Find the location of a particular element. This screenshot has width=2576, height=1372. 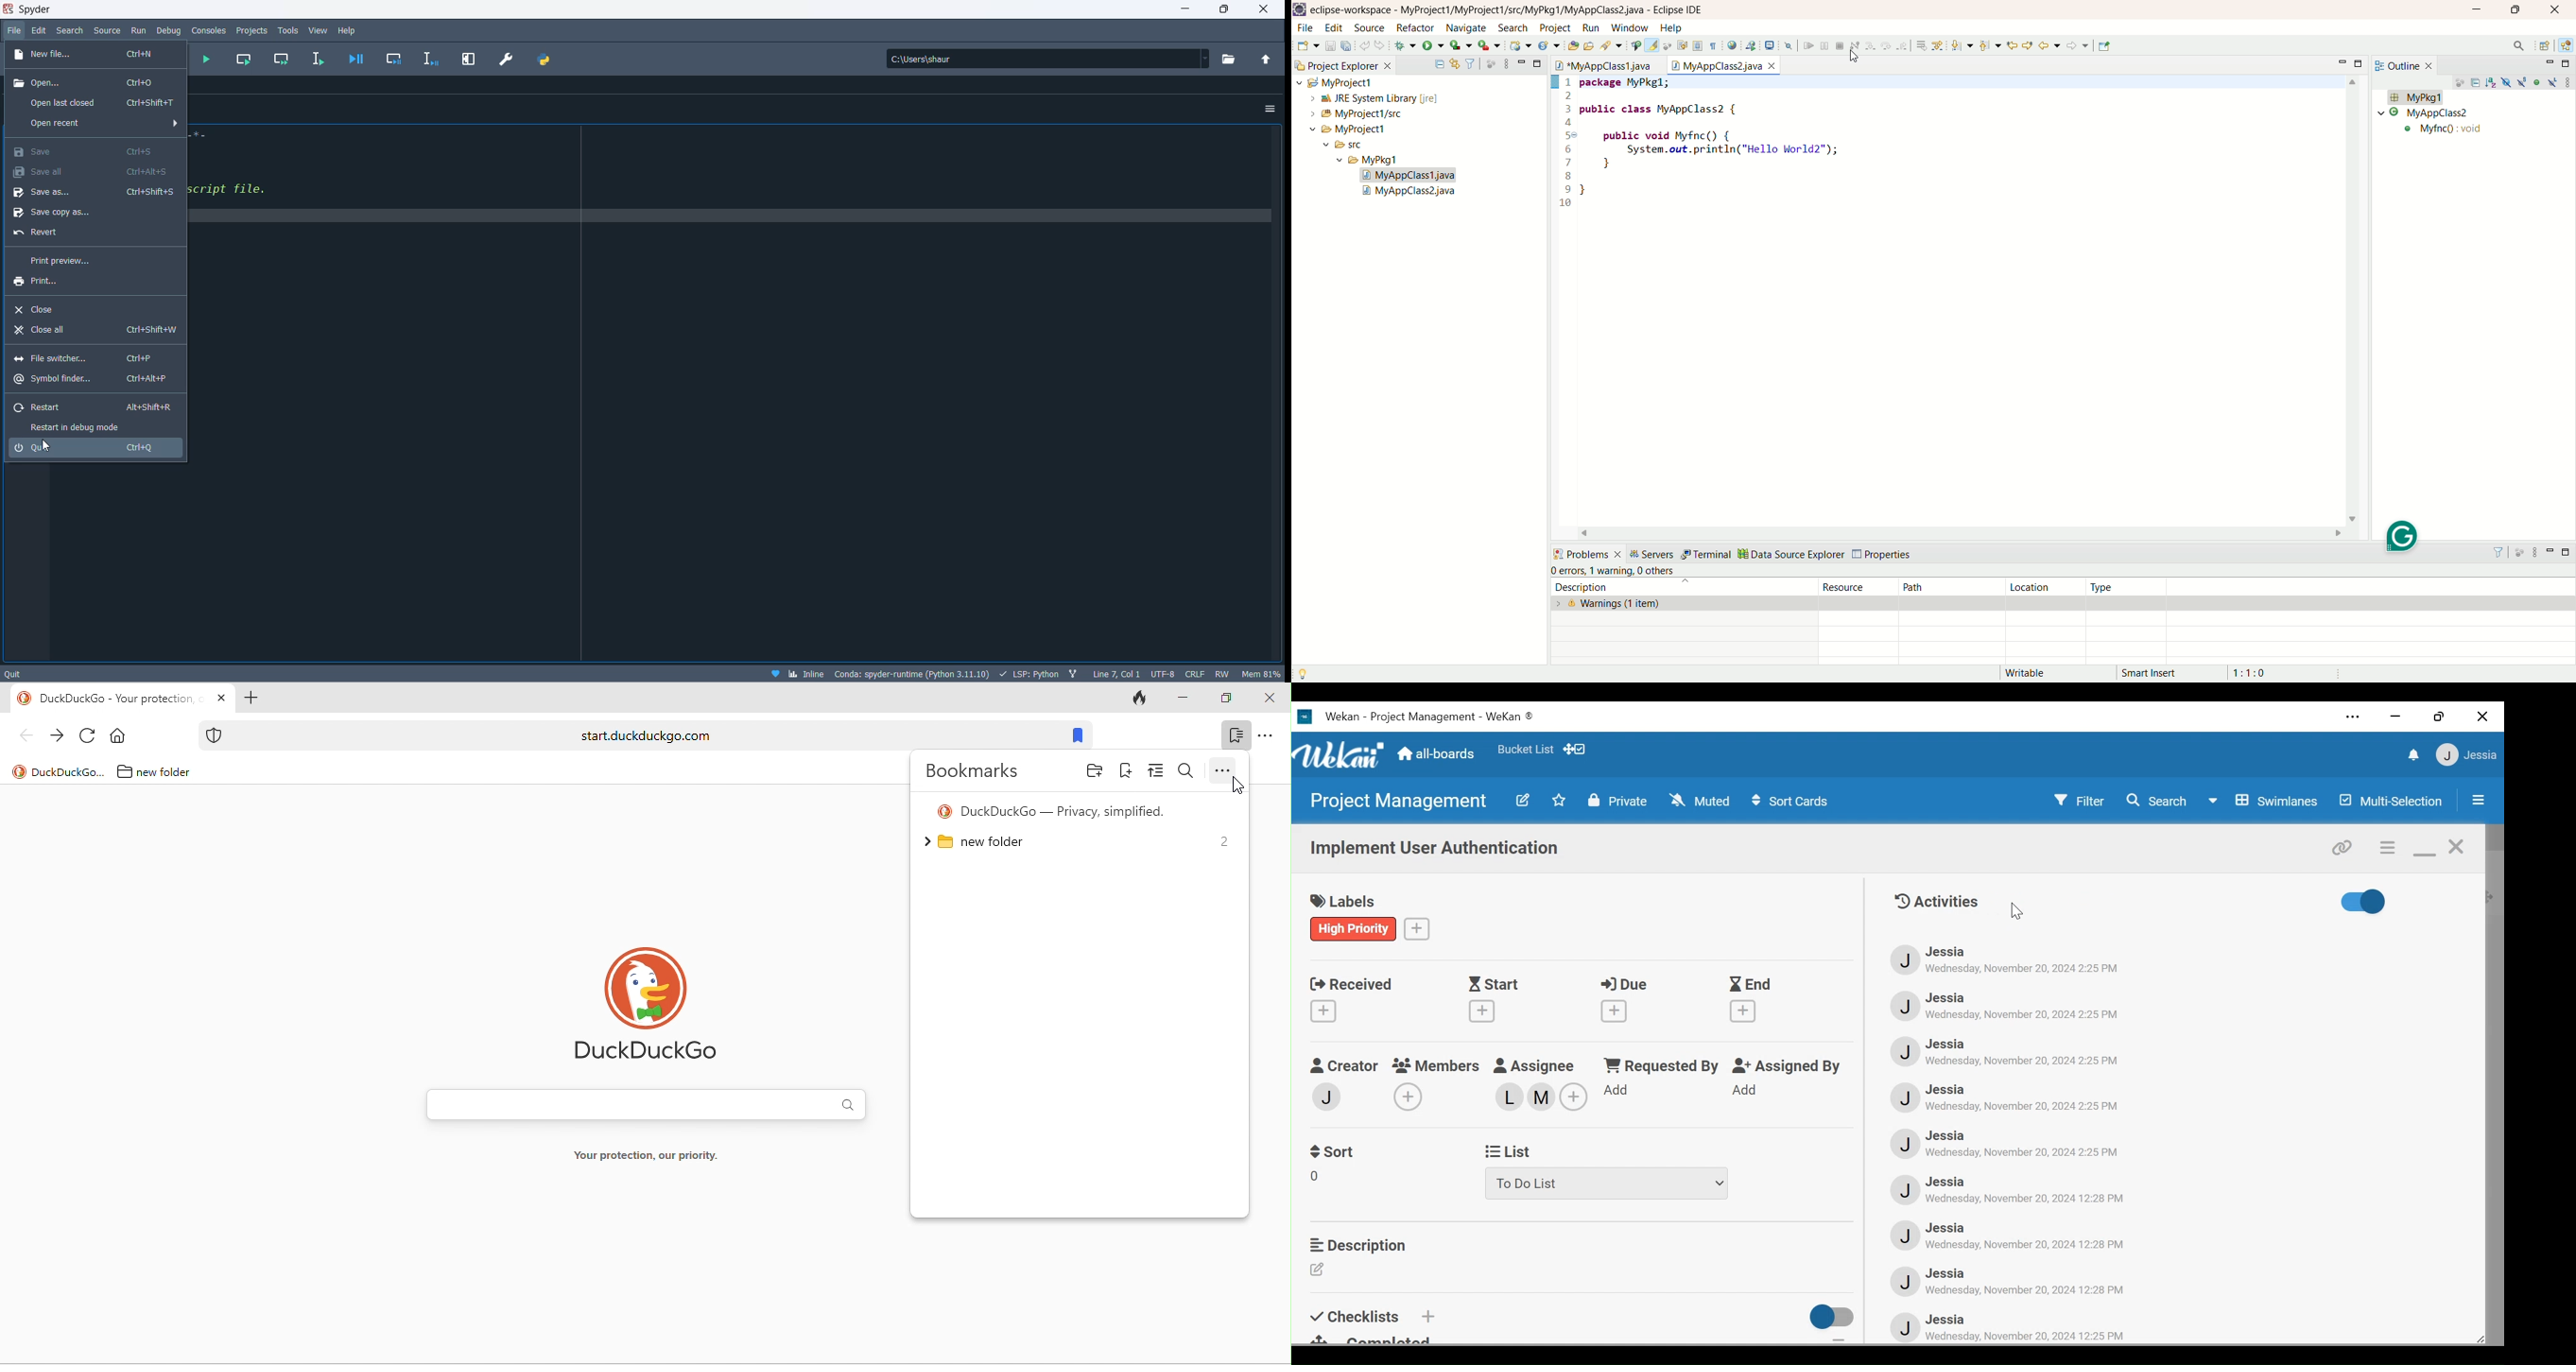

2 is located at coordinates (1224, 841).